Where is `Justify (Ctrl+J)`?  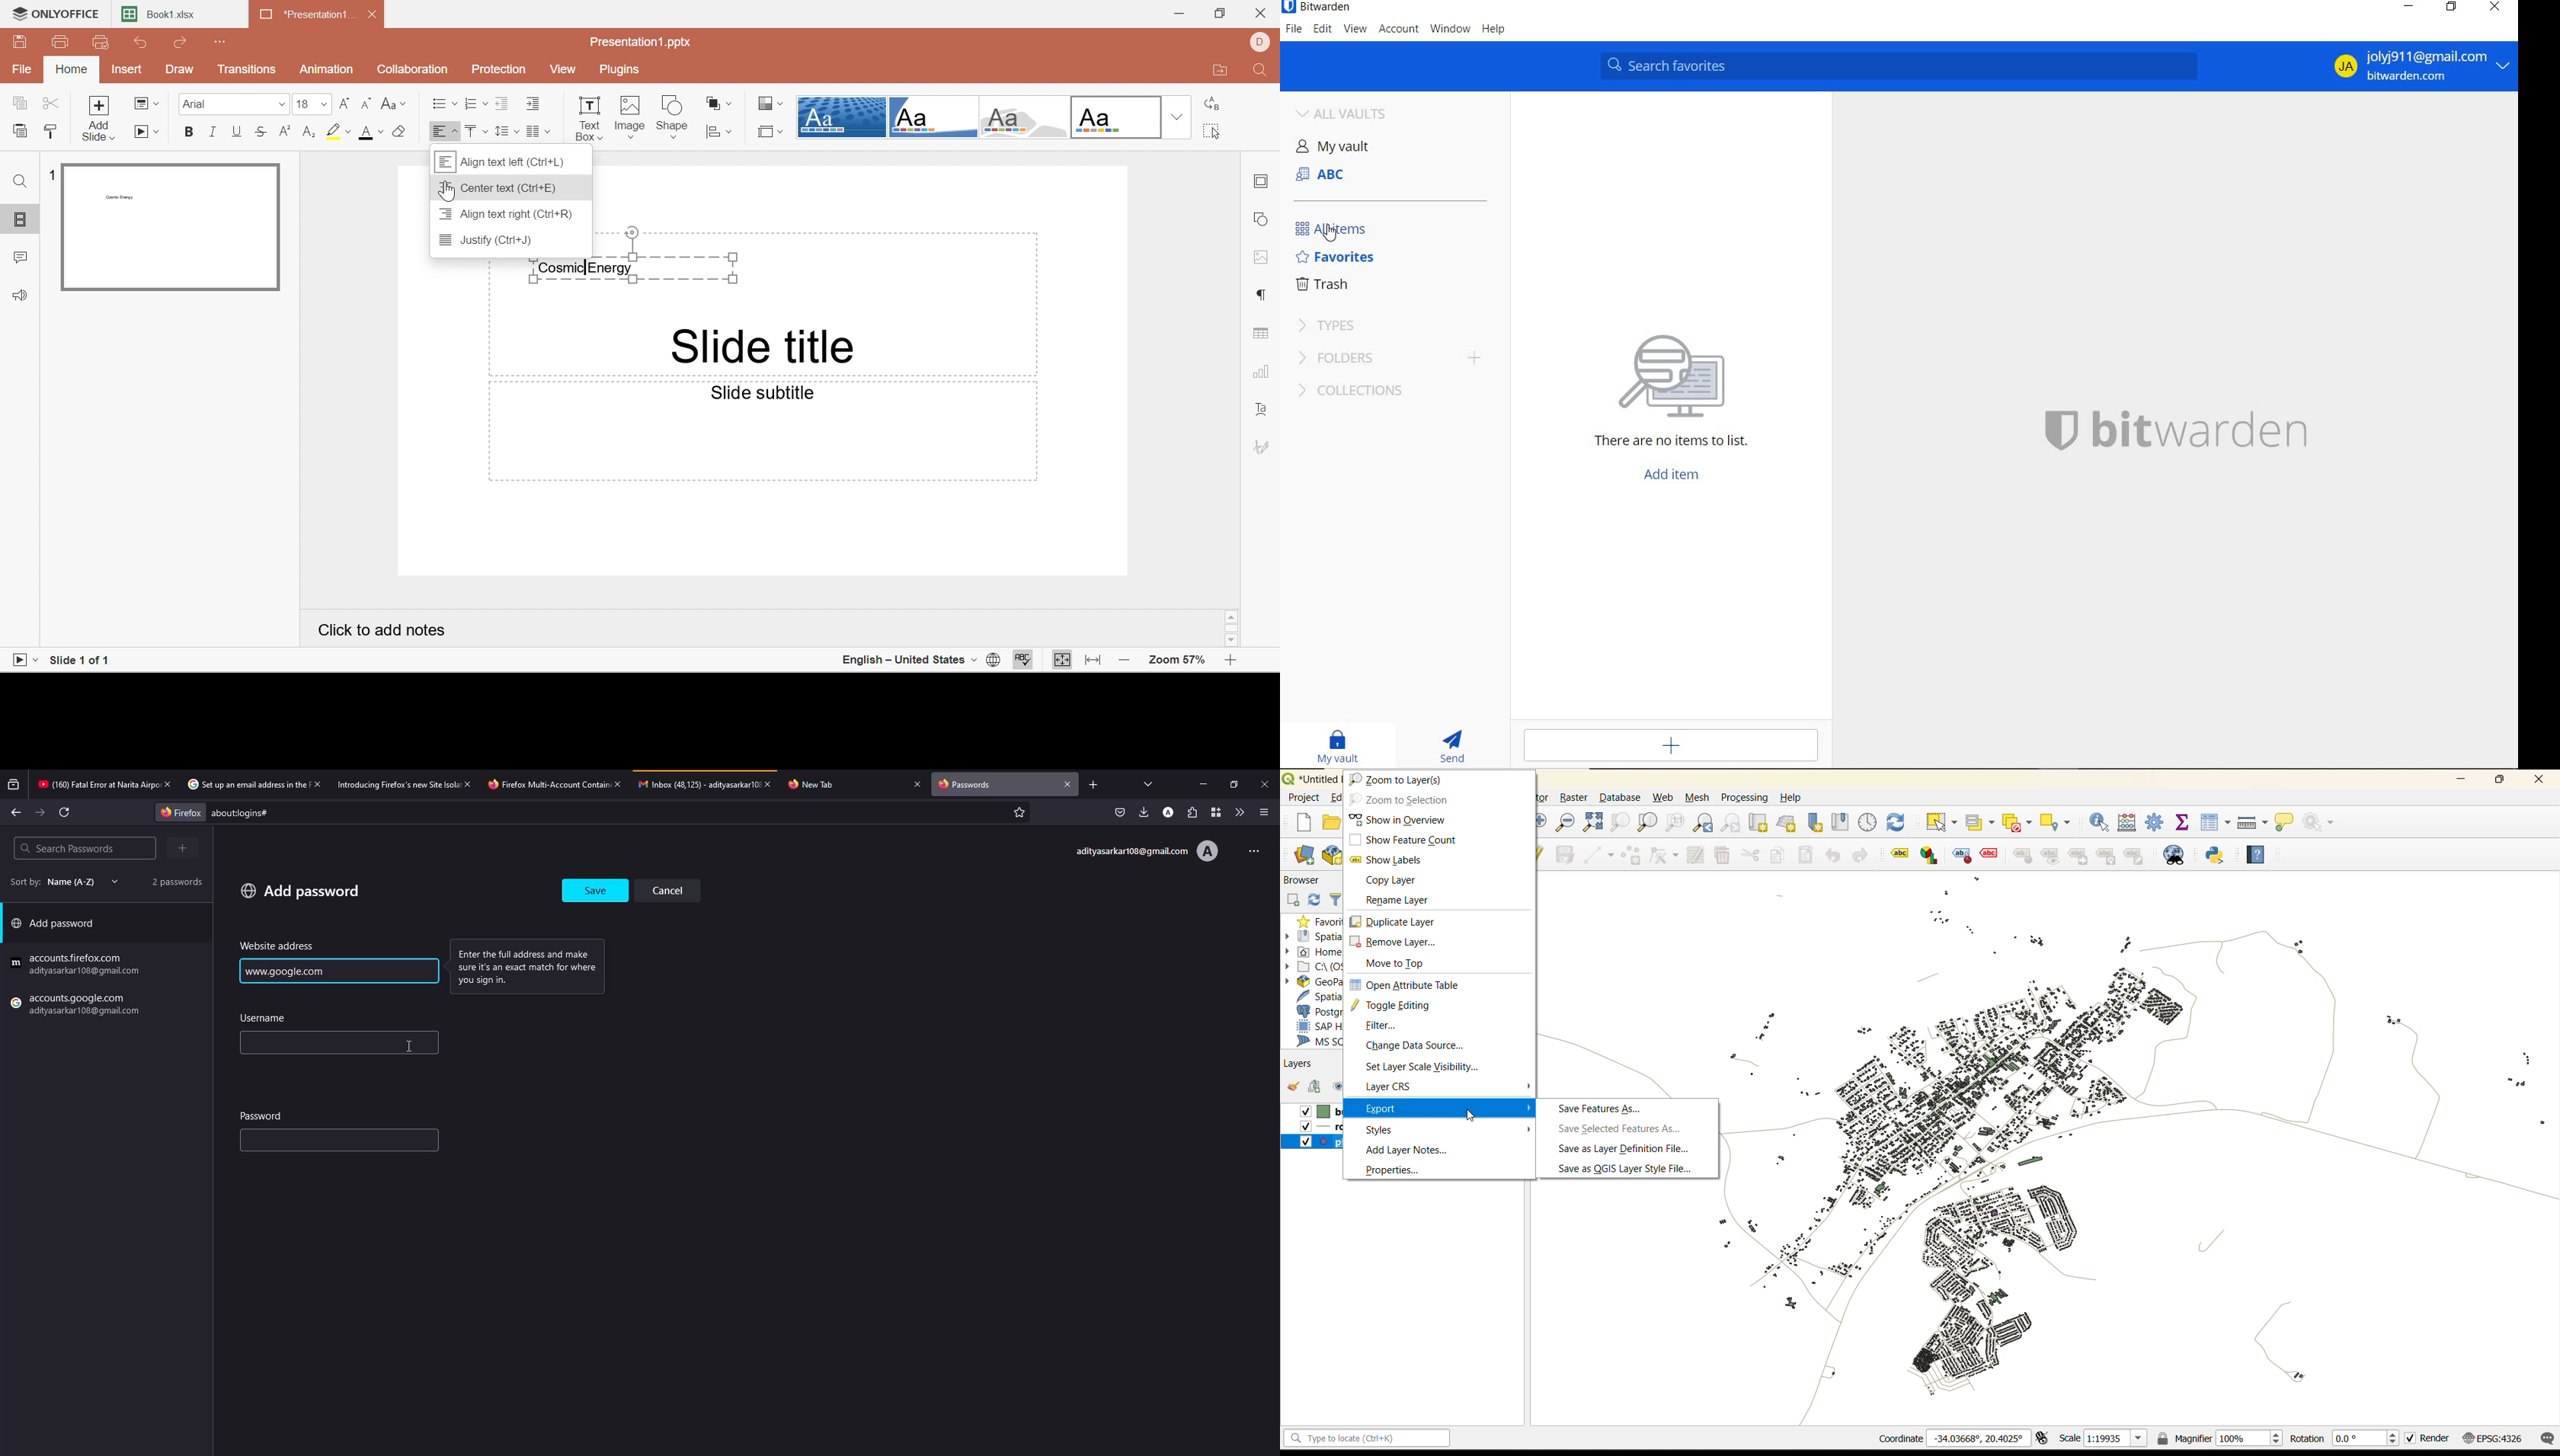 Justify (Ctrl+J) is located at coordinates (489, 241).